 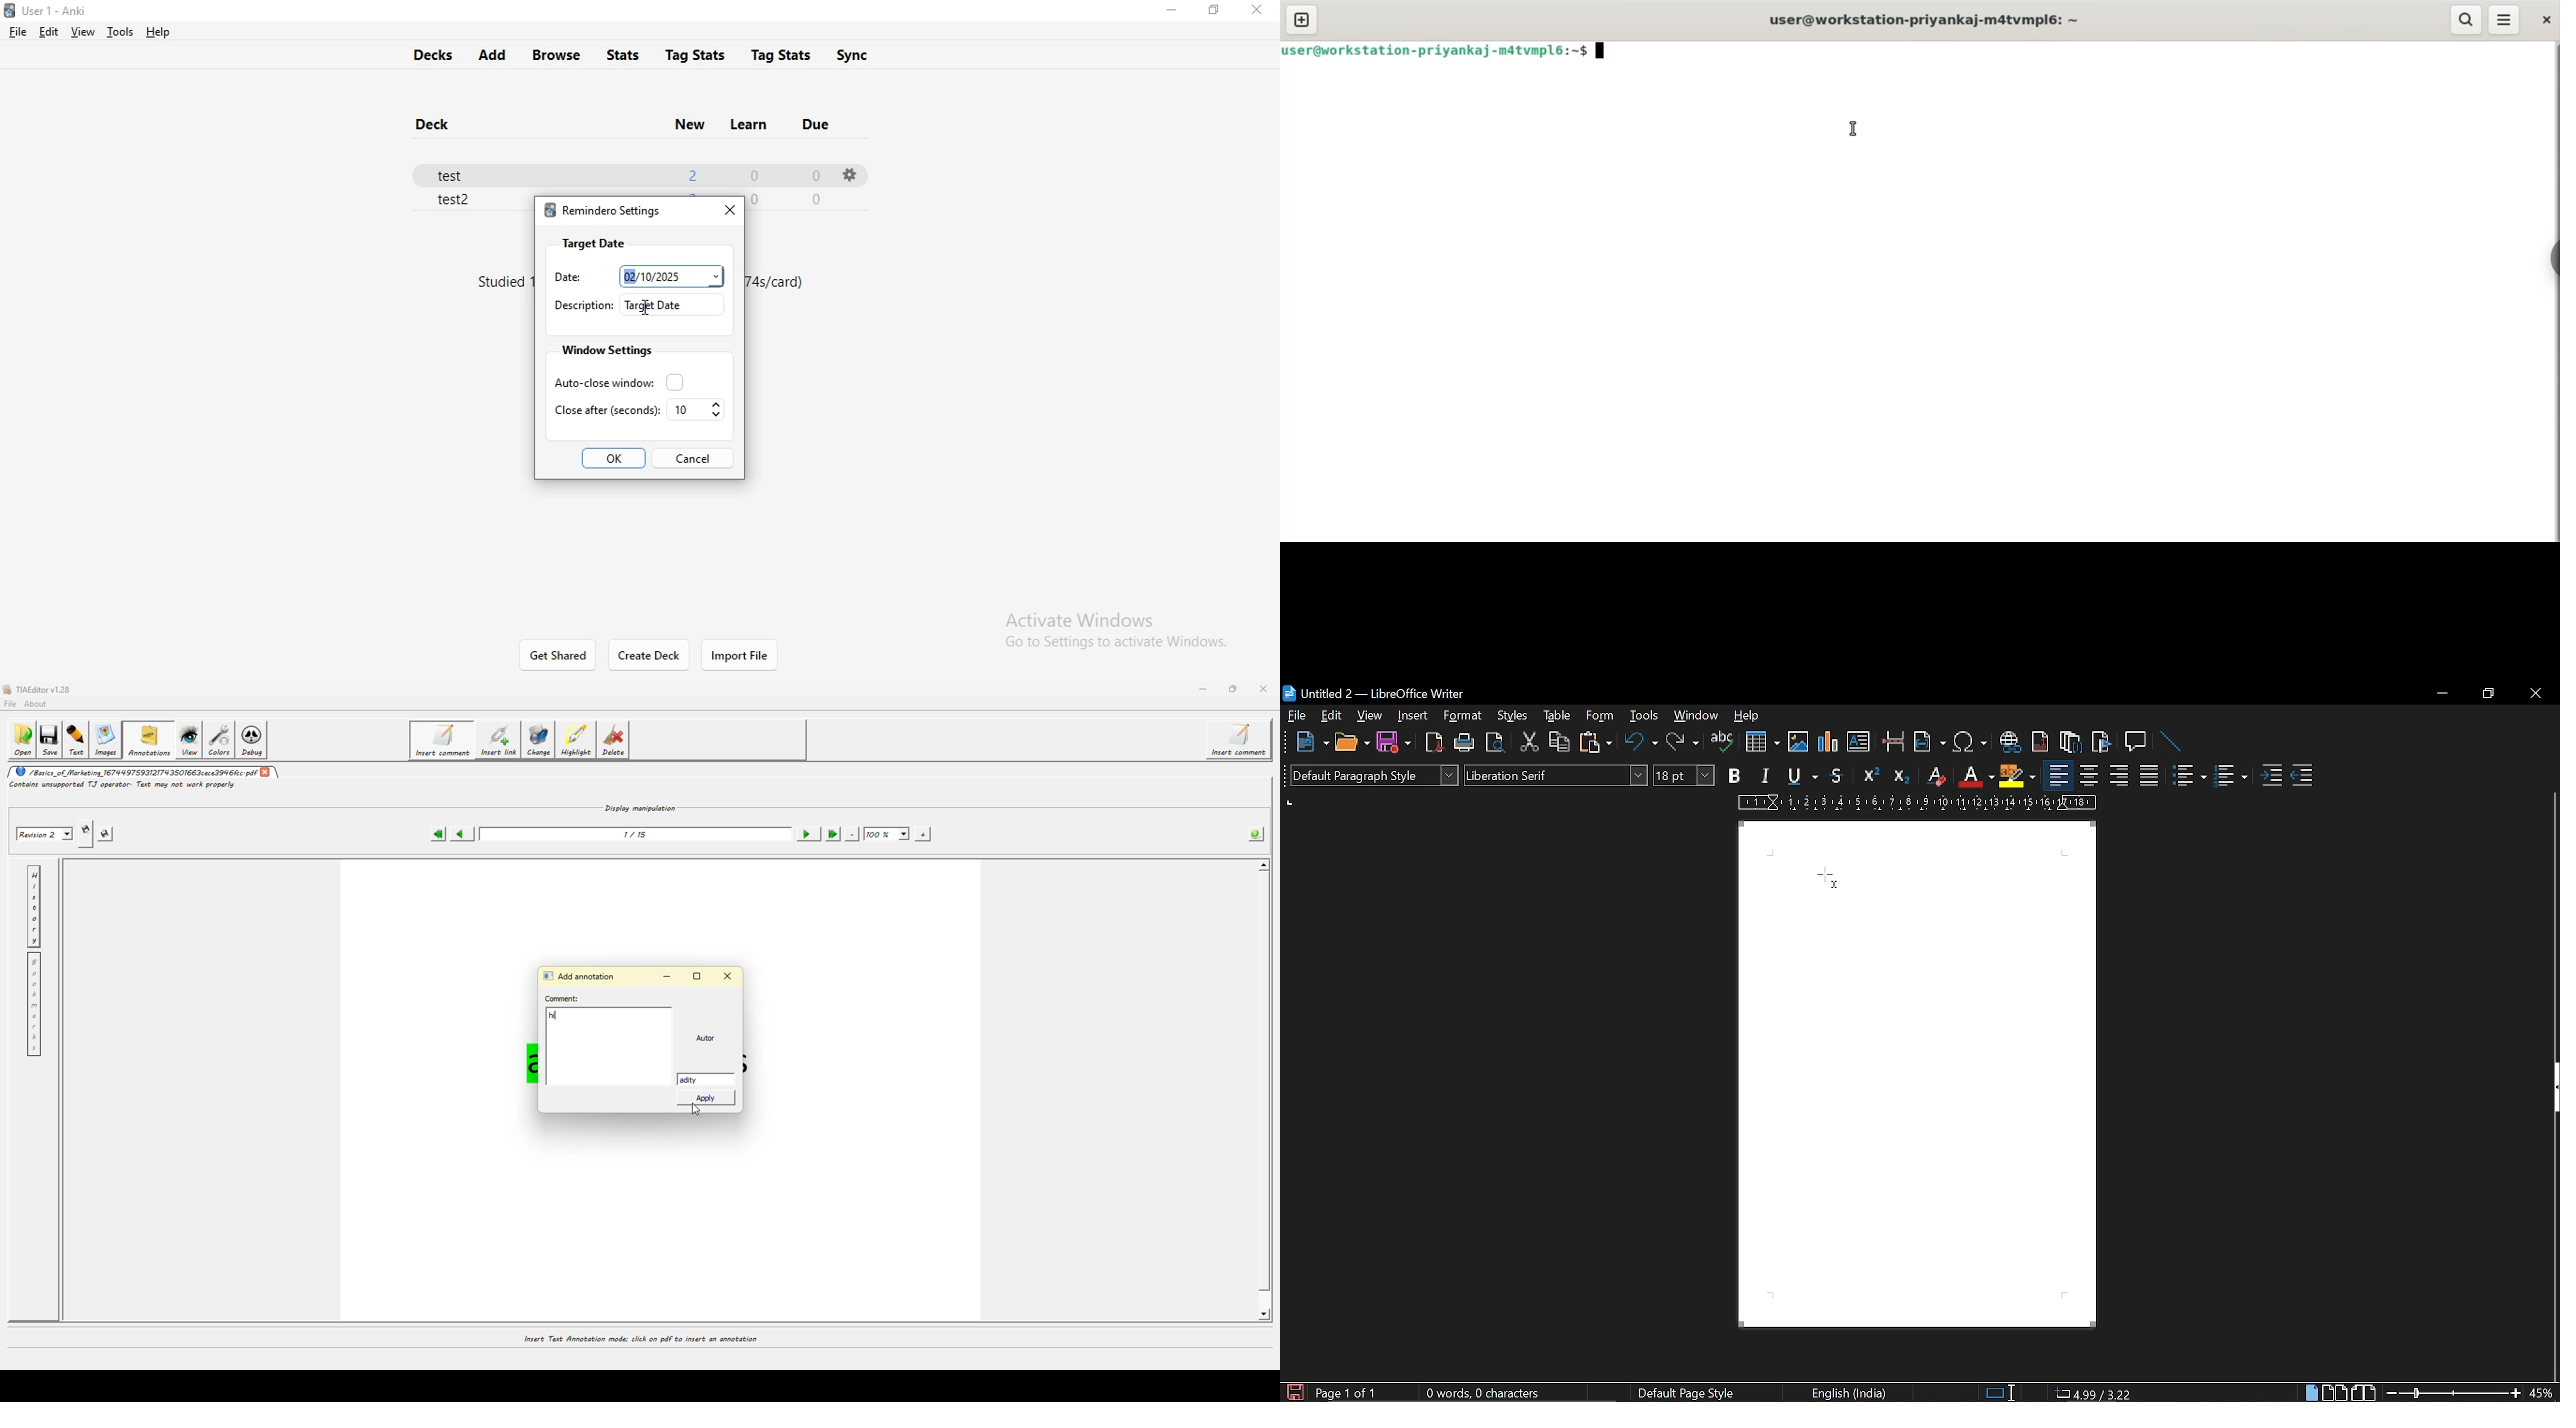 I want to click on decks, so click(x=428, y=52).